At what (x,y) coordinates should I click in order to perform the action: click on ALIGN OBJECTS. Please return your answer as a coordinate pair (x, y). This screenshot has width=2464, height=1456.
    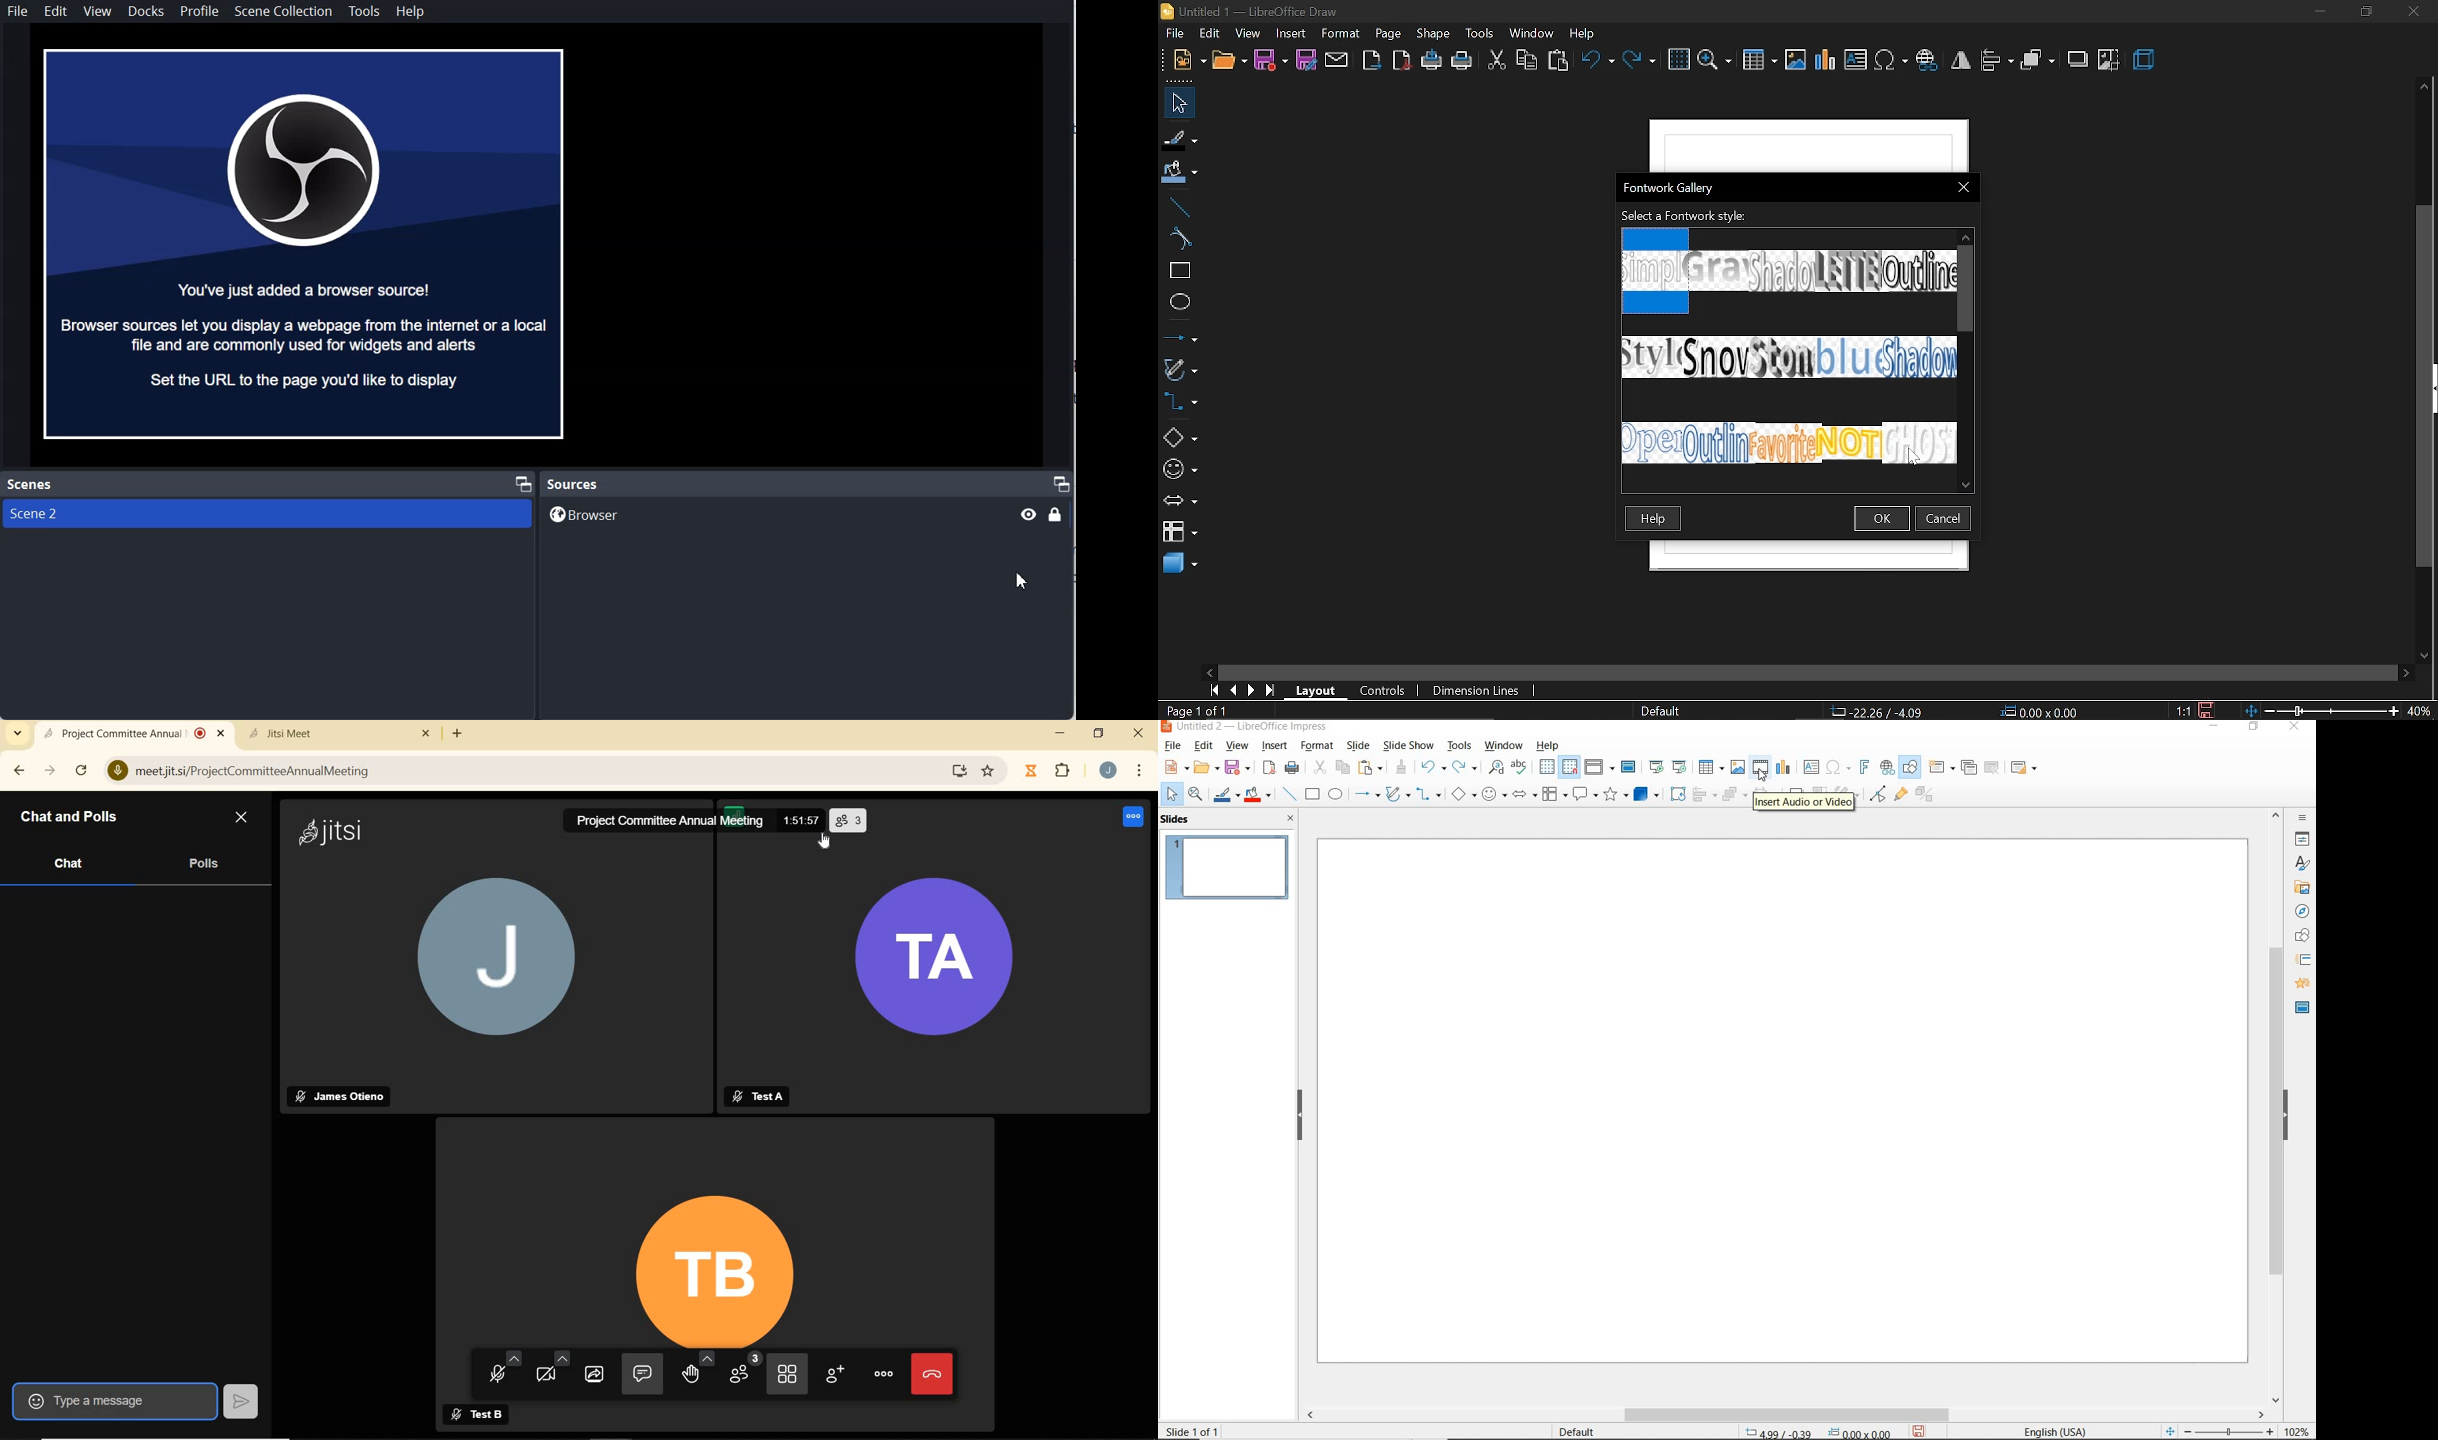
    Looking at the image, I should click on (1704, 795).